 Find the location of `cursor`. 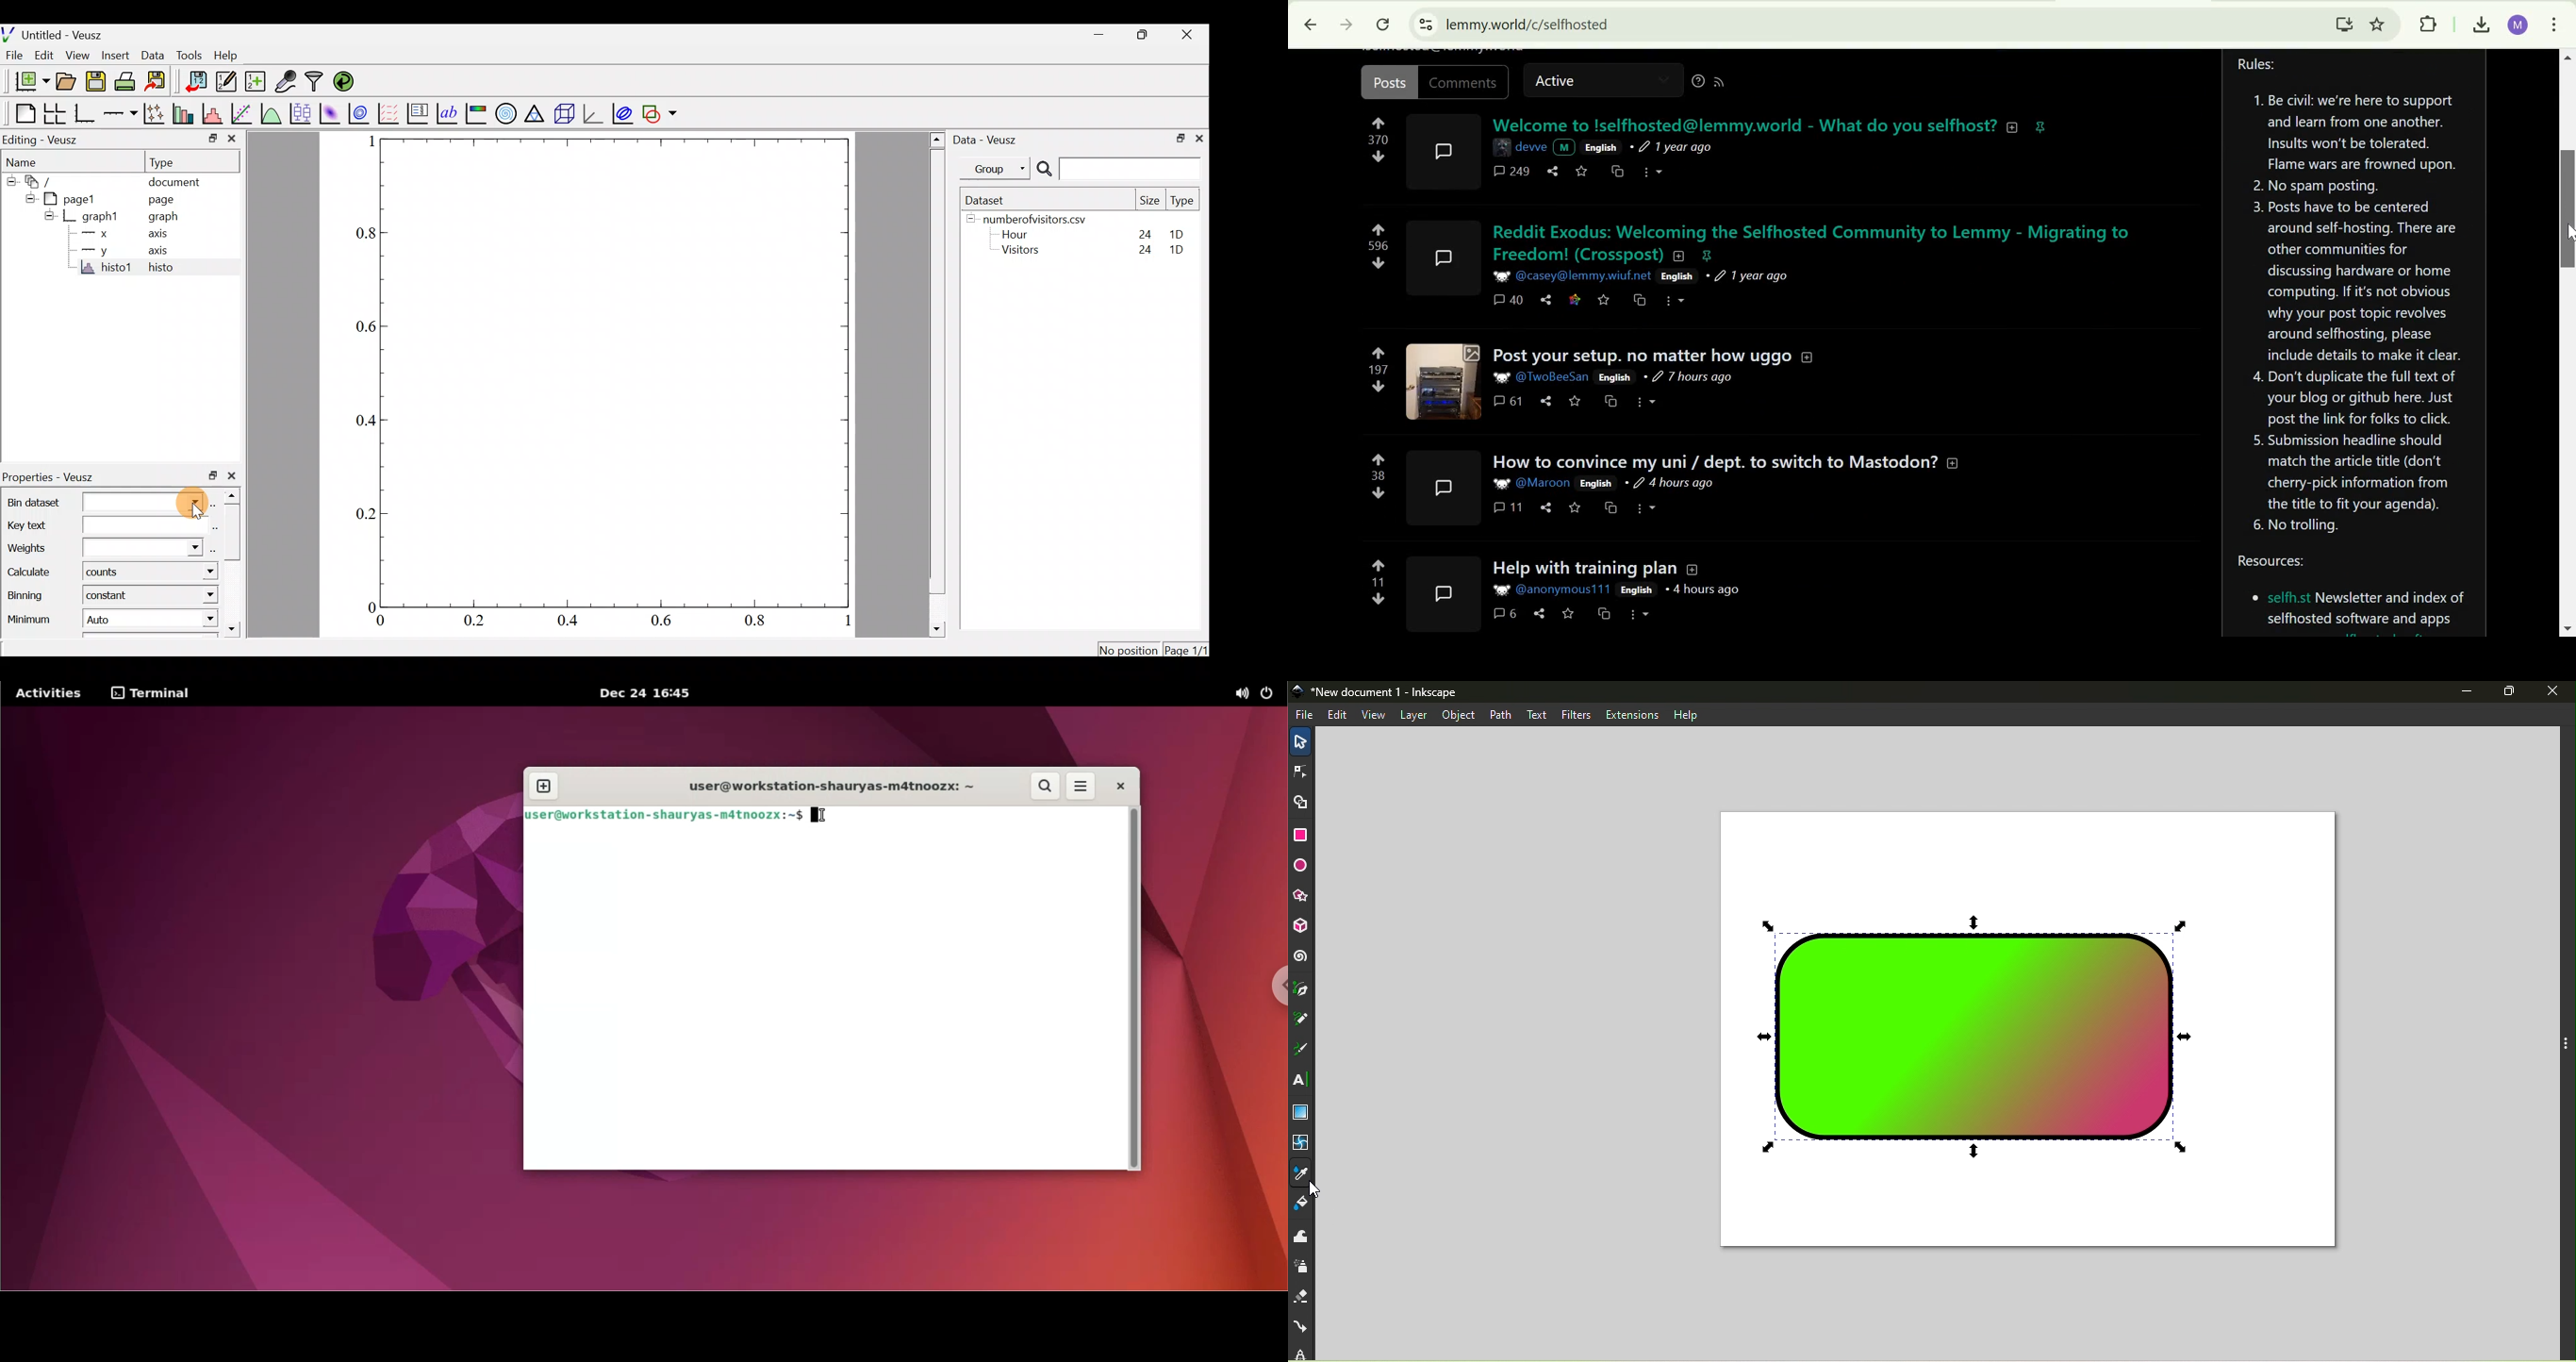

cursor is located at coordinates (2567, 233).